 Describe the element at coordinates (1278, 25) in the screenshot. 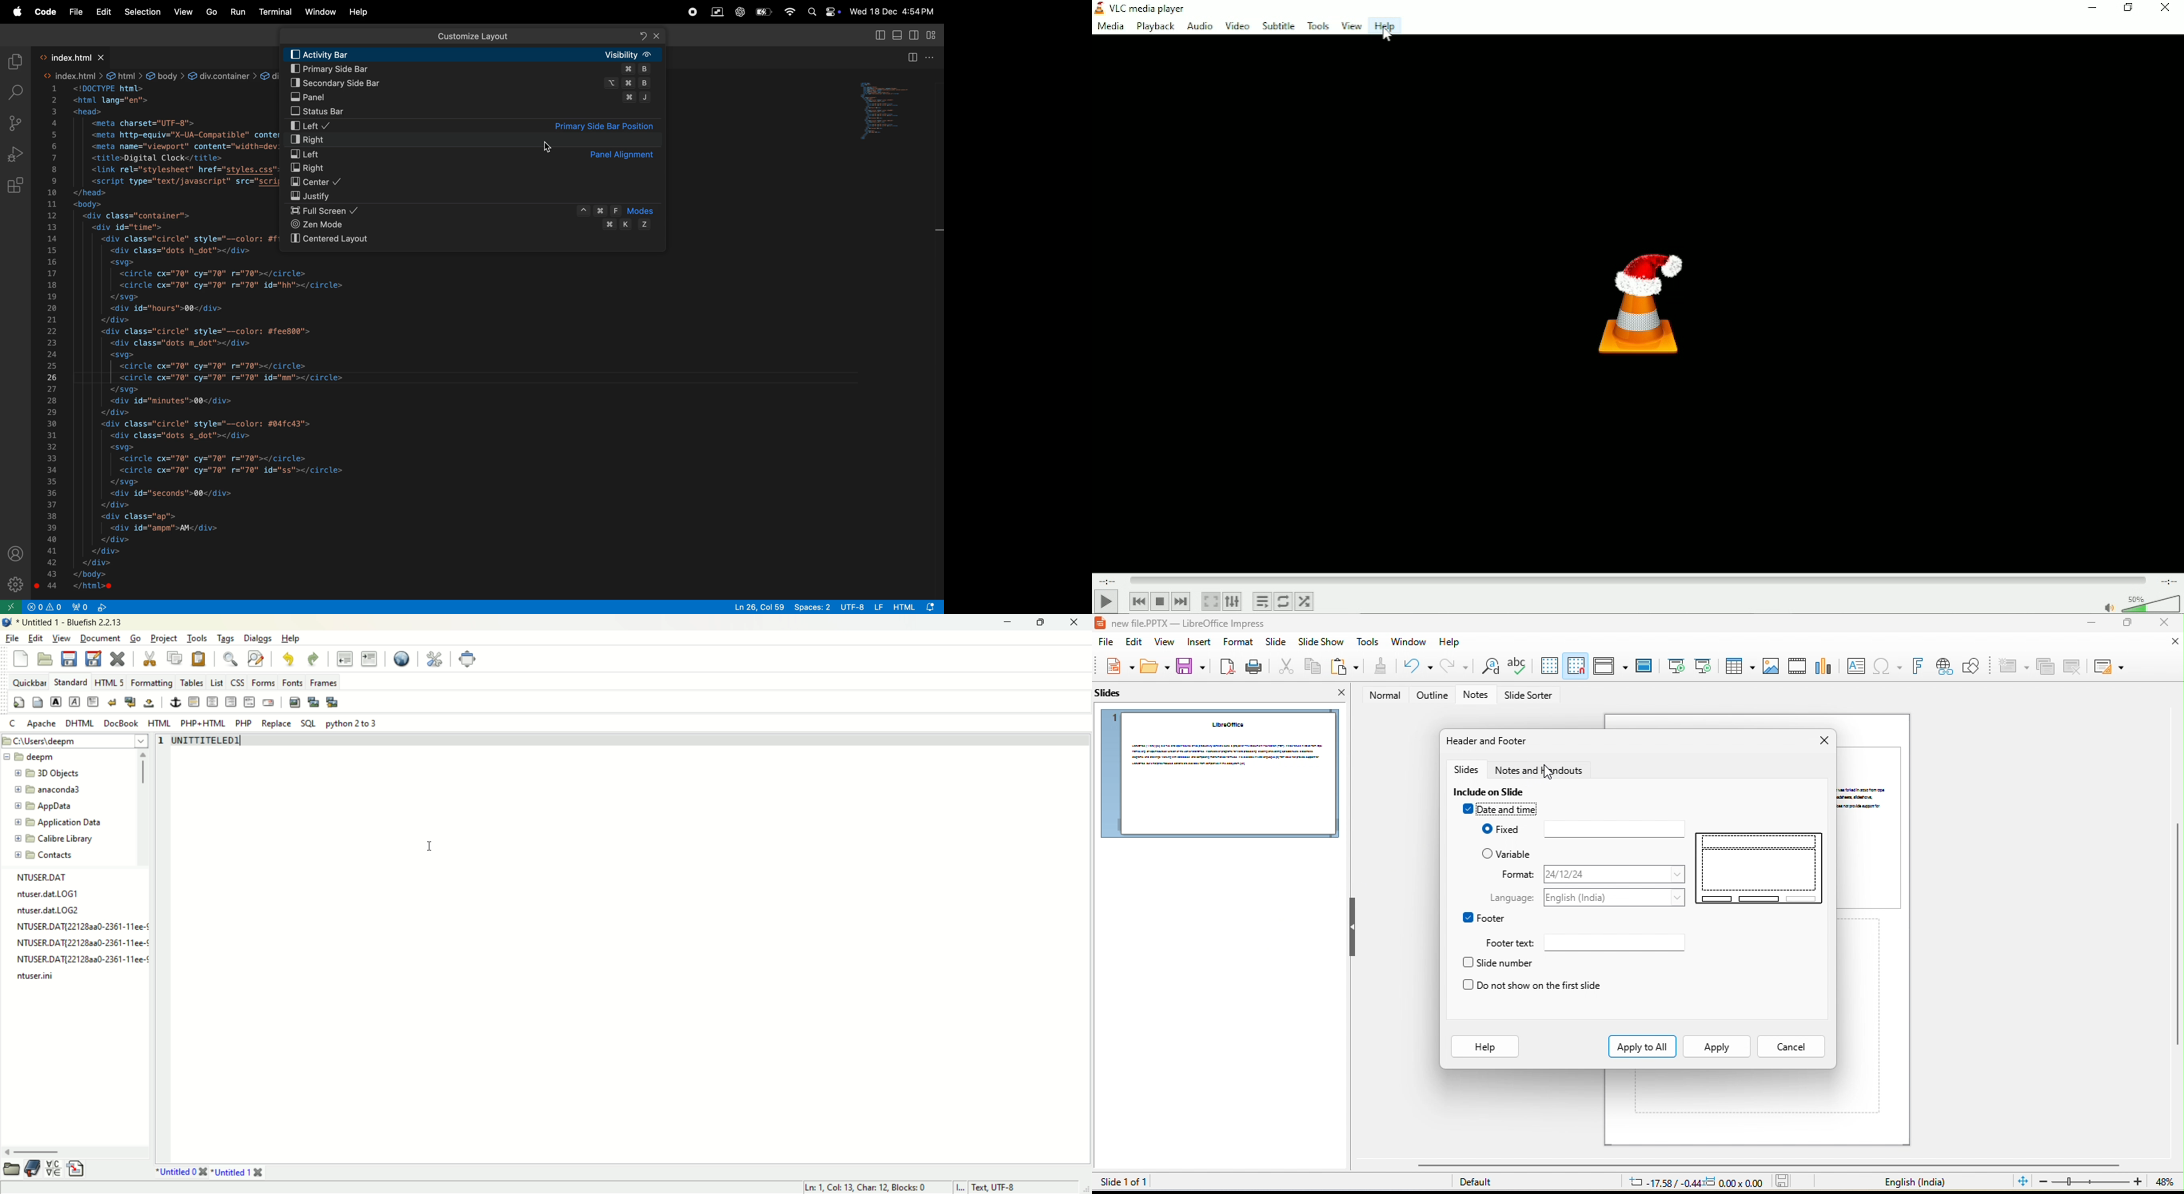

I see `Subtitle` at that location.